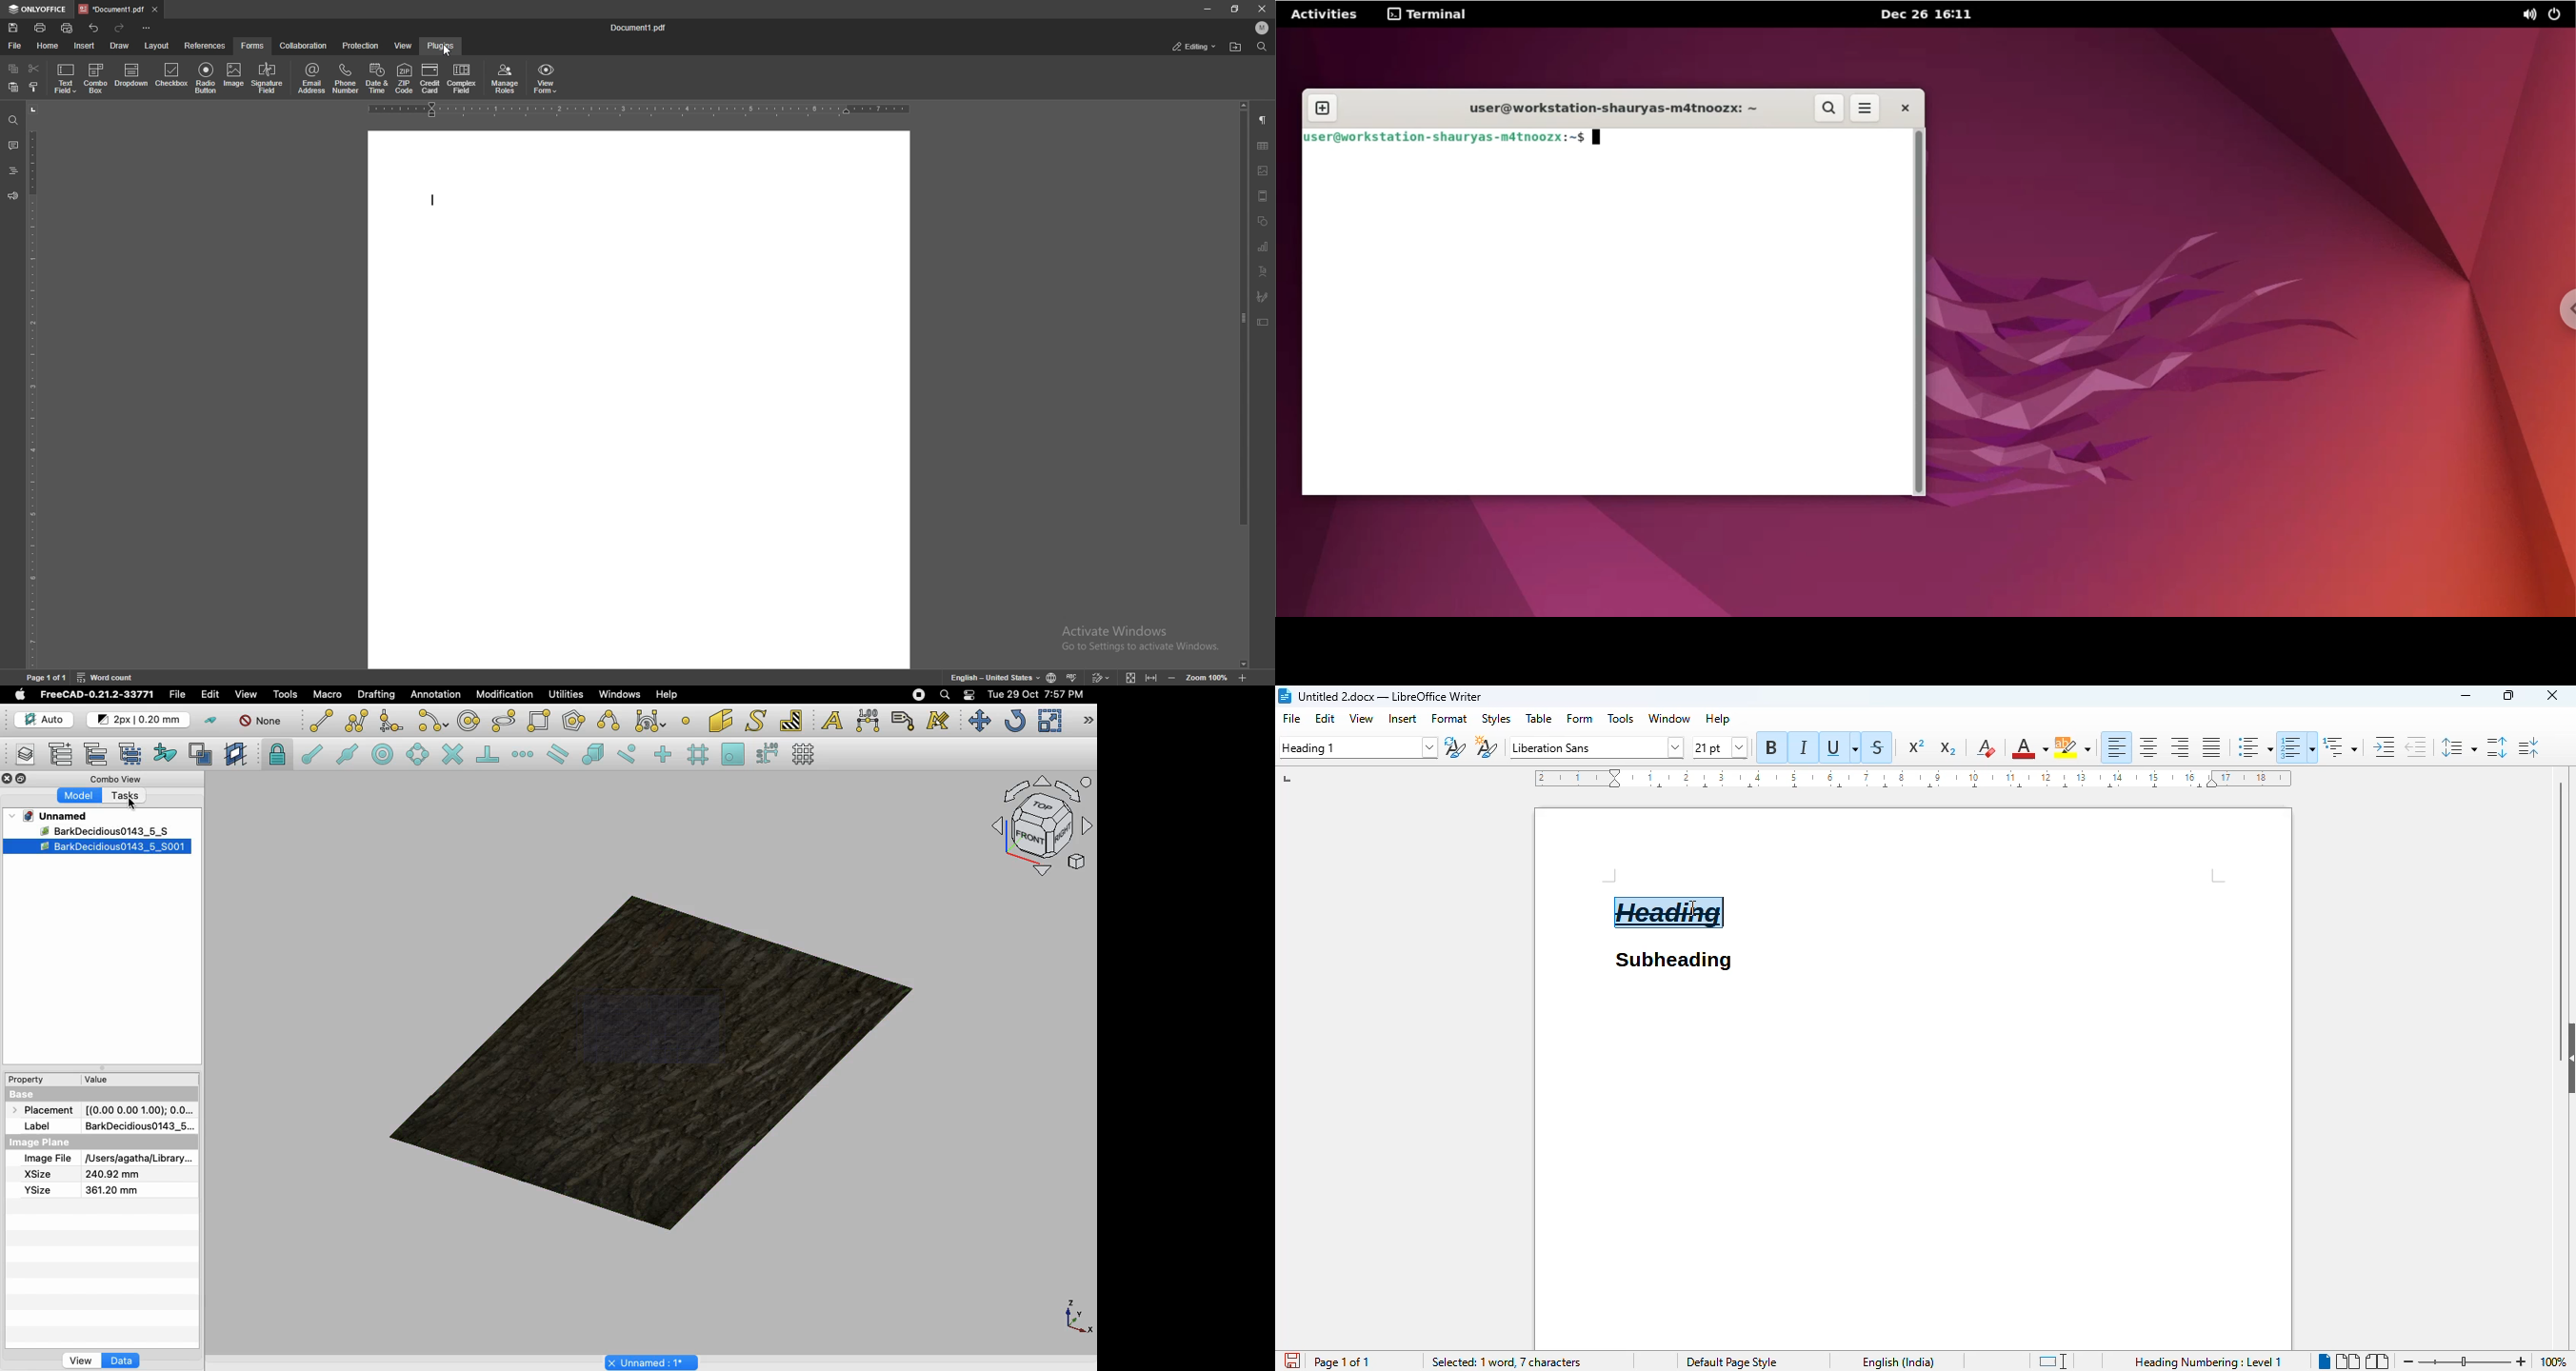 The image size is (2576, 1372). Describe the element at coordinates (979, 721) in the screenshot. I see `Move` at that location.